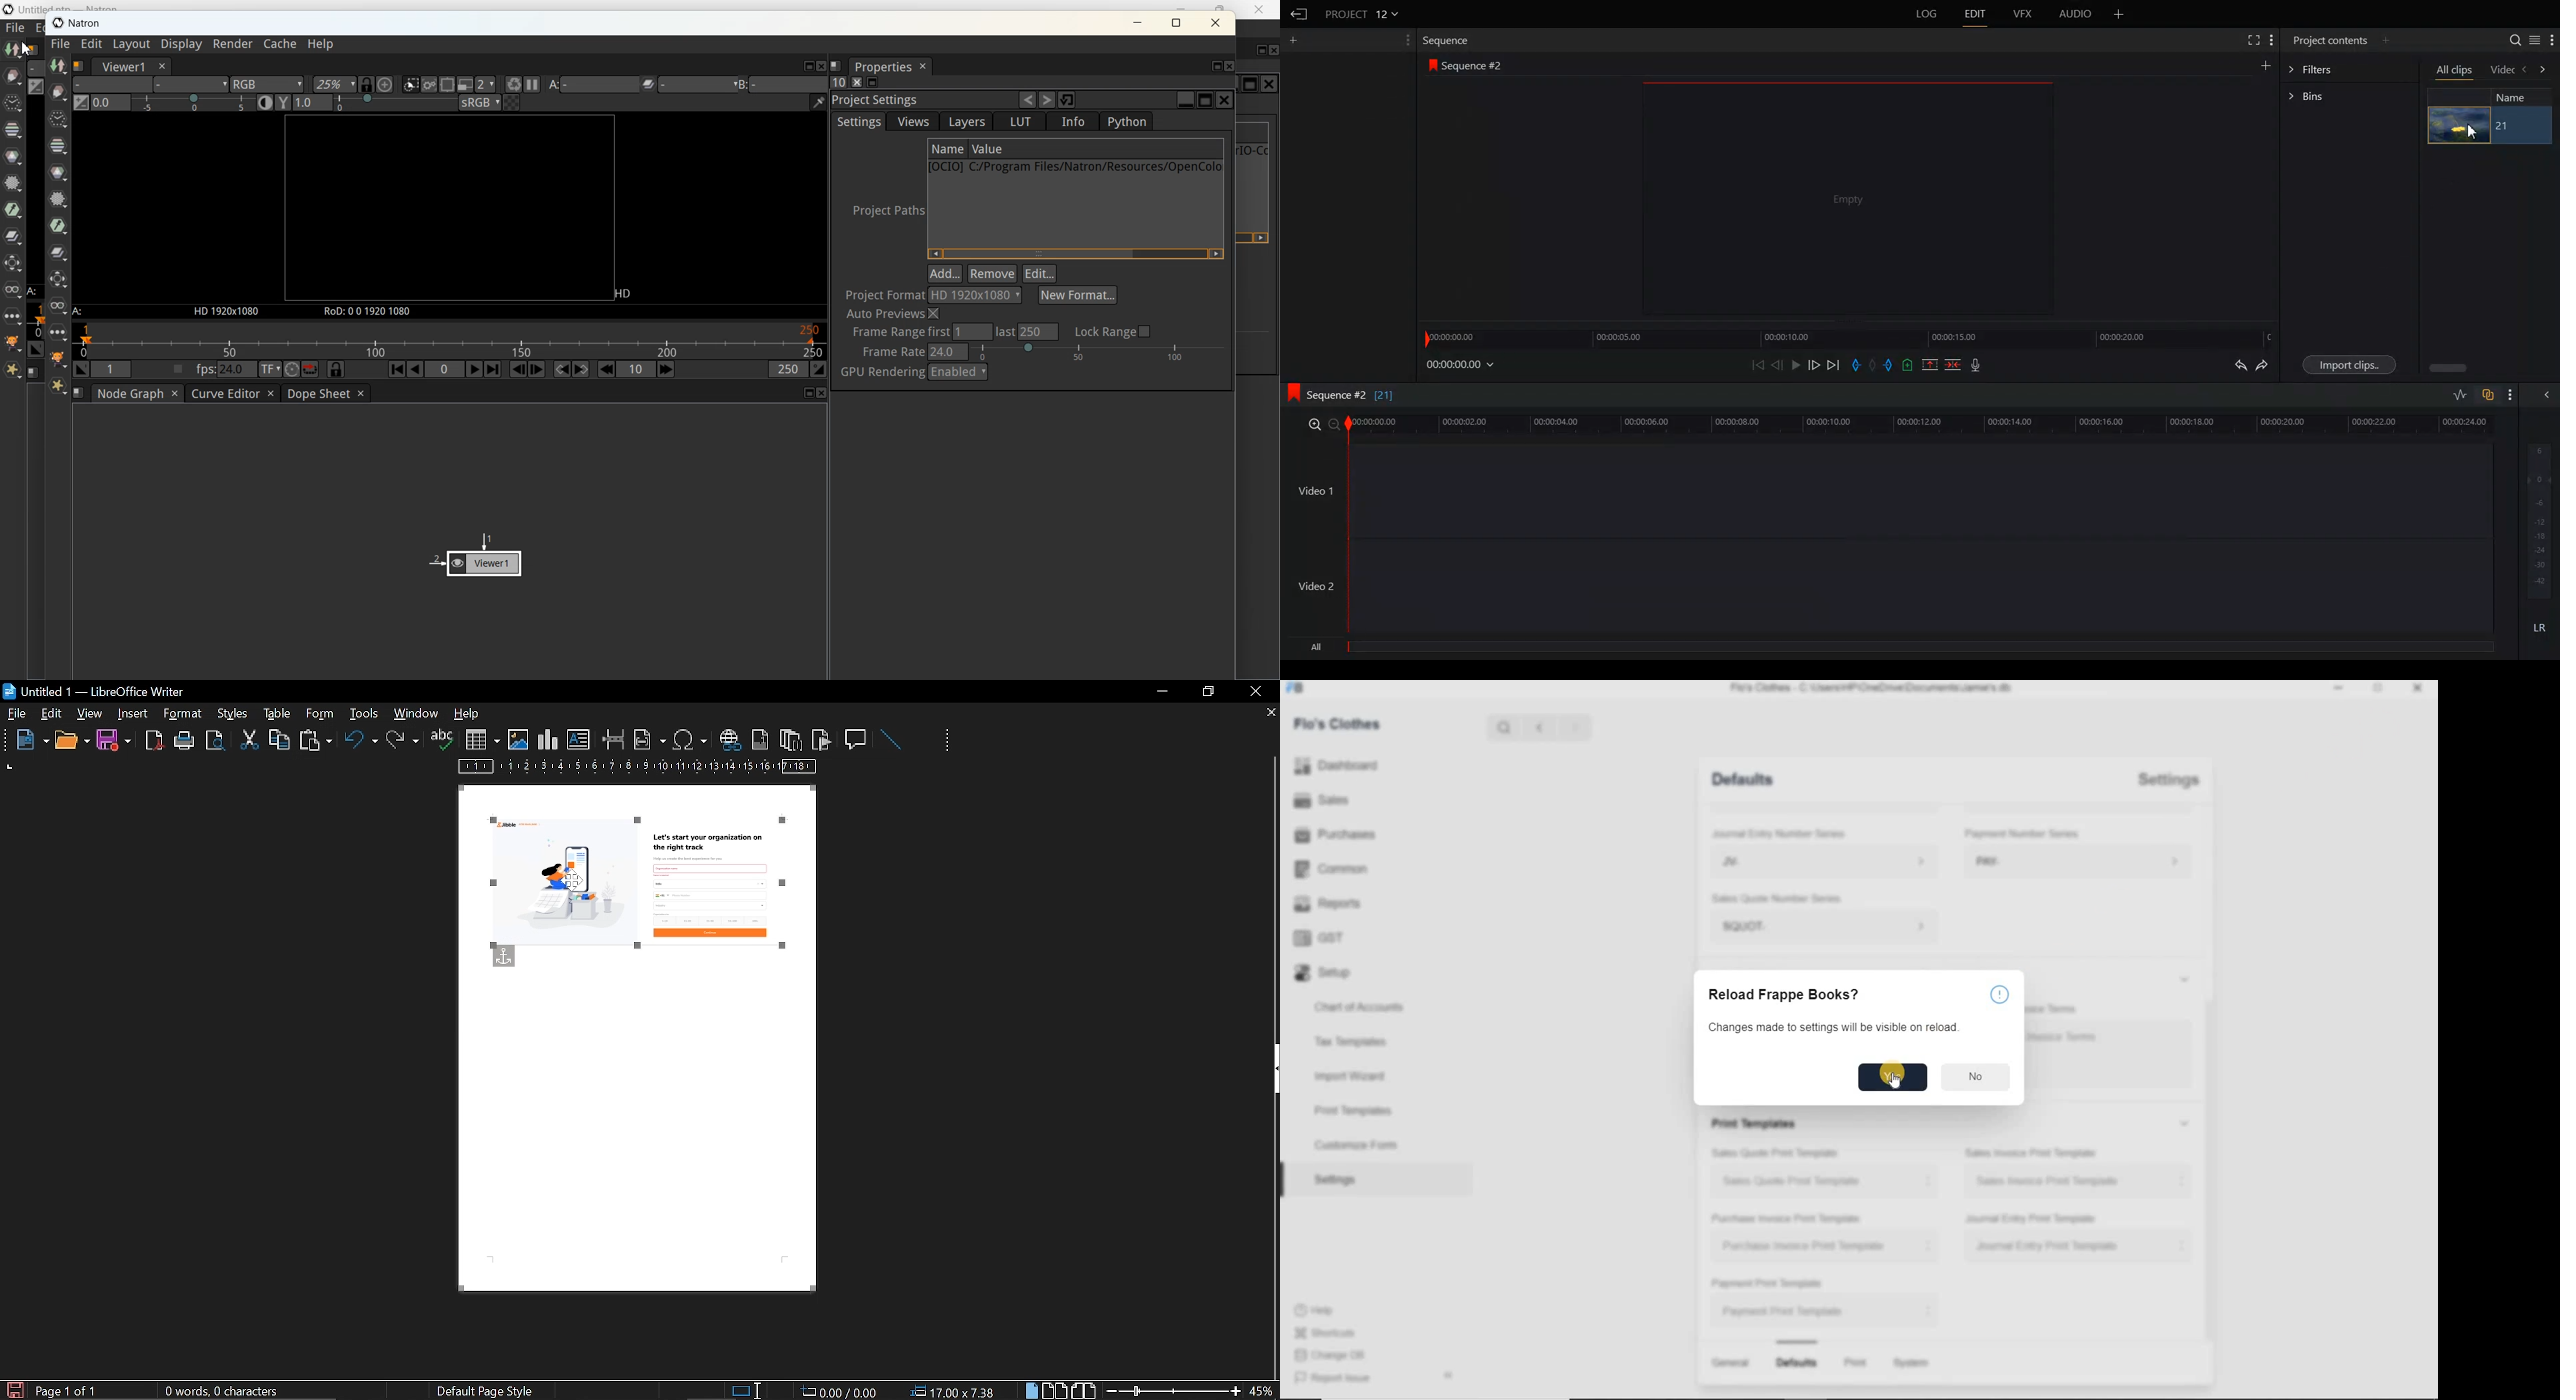 The height and width of the screenshot is (1400, 2576). Describe the element at coordinates (2454, 71) in the screenshot. I see `All clips` at that location.